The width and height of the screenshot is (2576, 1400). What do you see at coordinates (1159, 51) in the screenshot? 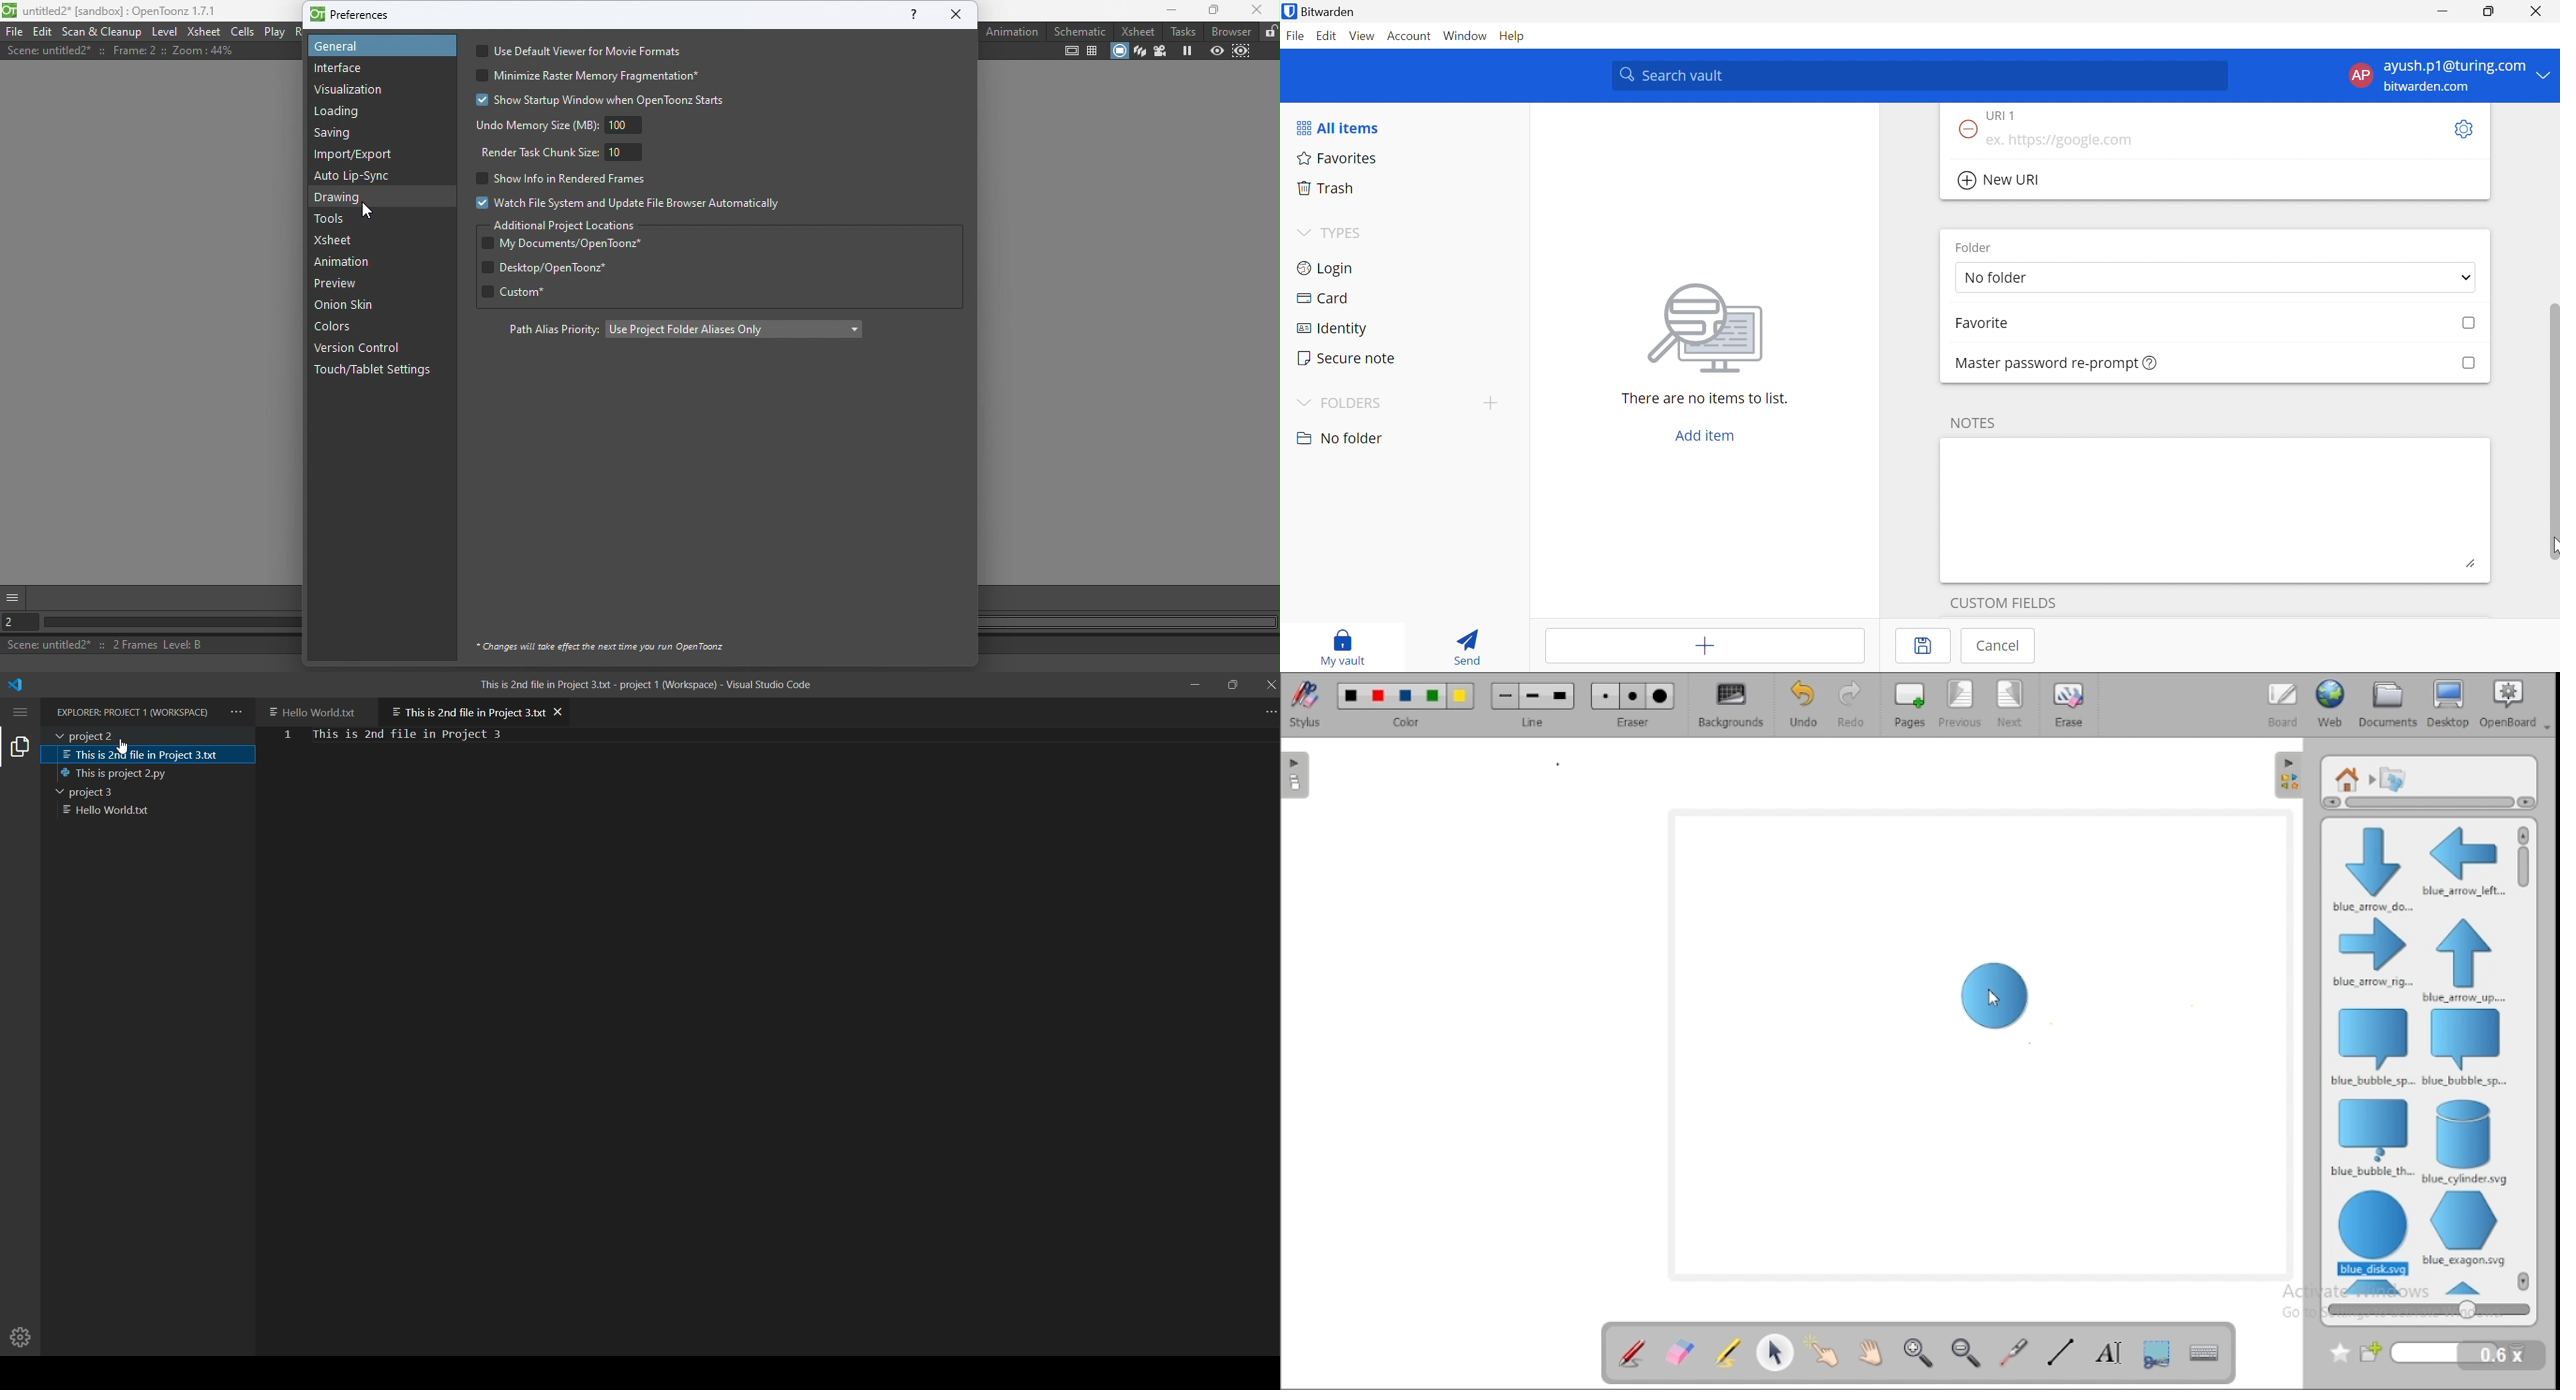
I see `Camera view` at bounding box center [1159, 51].